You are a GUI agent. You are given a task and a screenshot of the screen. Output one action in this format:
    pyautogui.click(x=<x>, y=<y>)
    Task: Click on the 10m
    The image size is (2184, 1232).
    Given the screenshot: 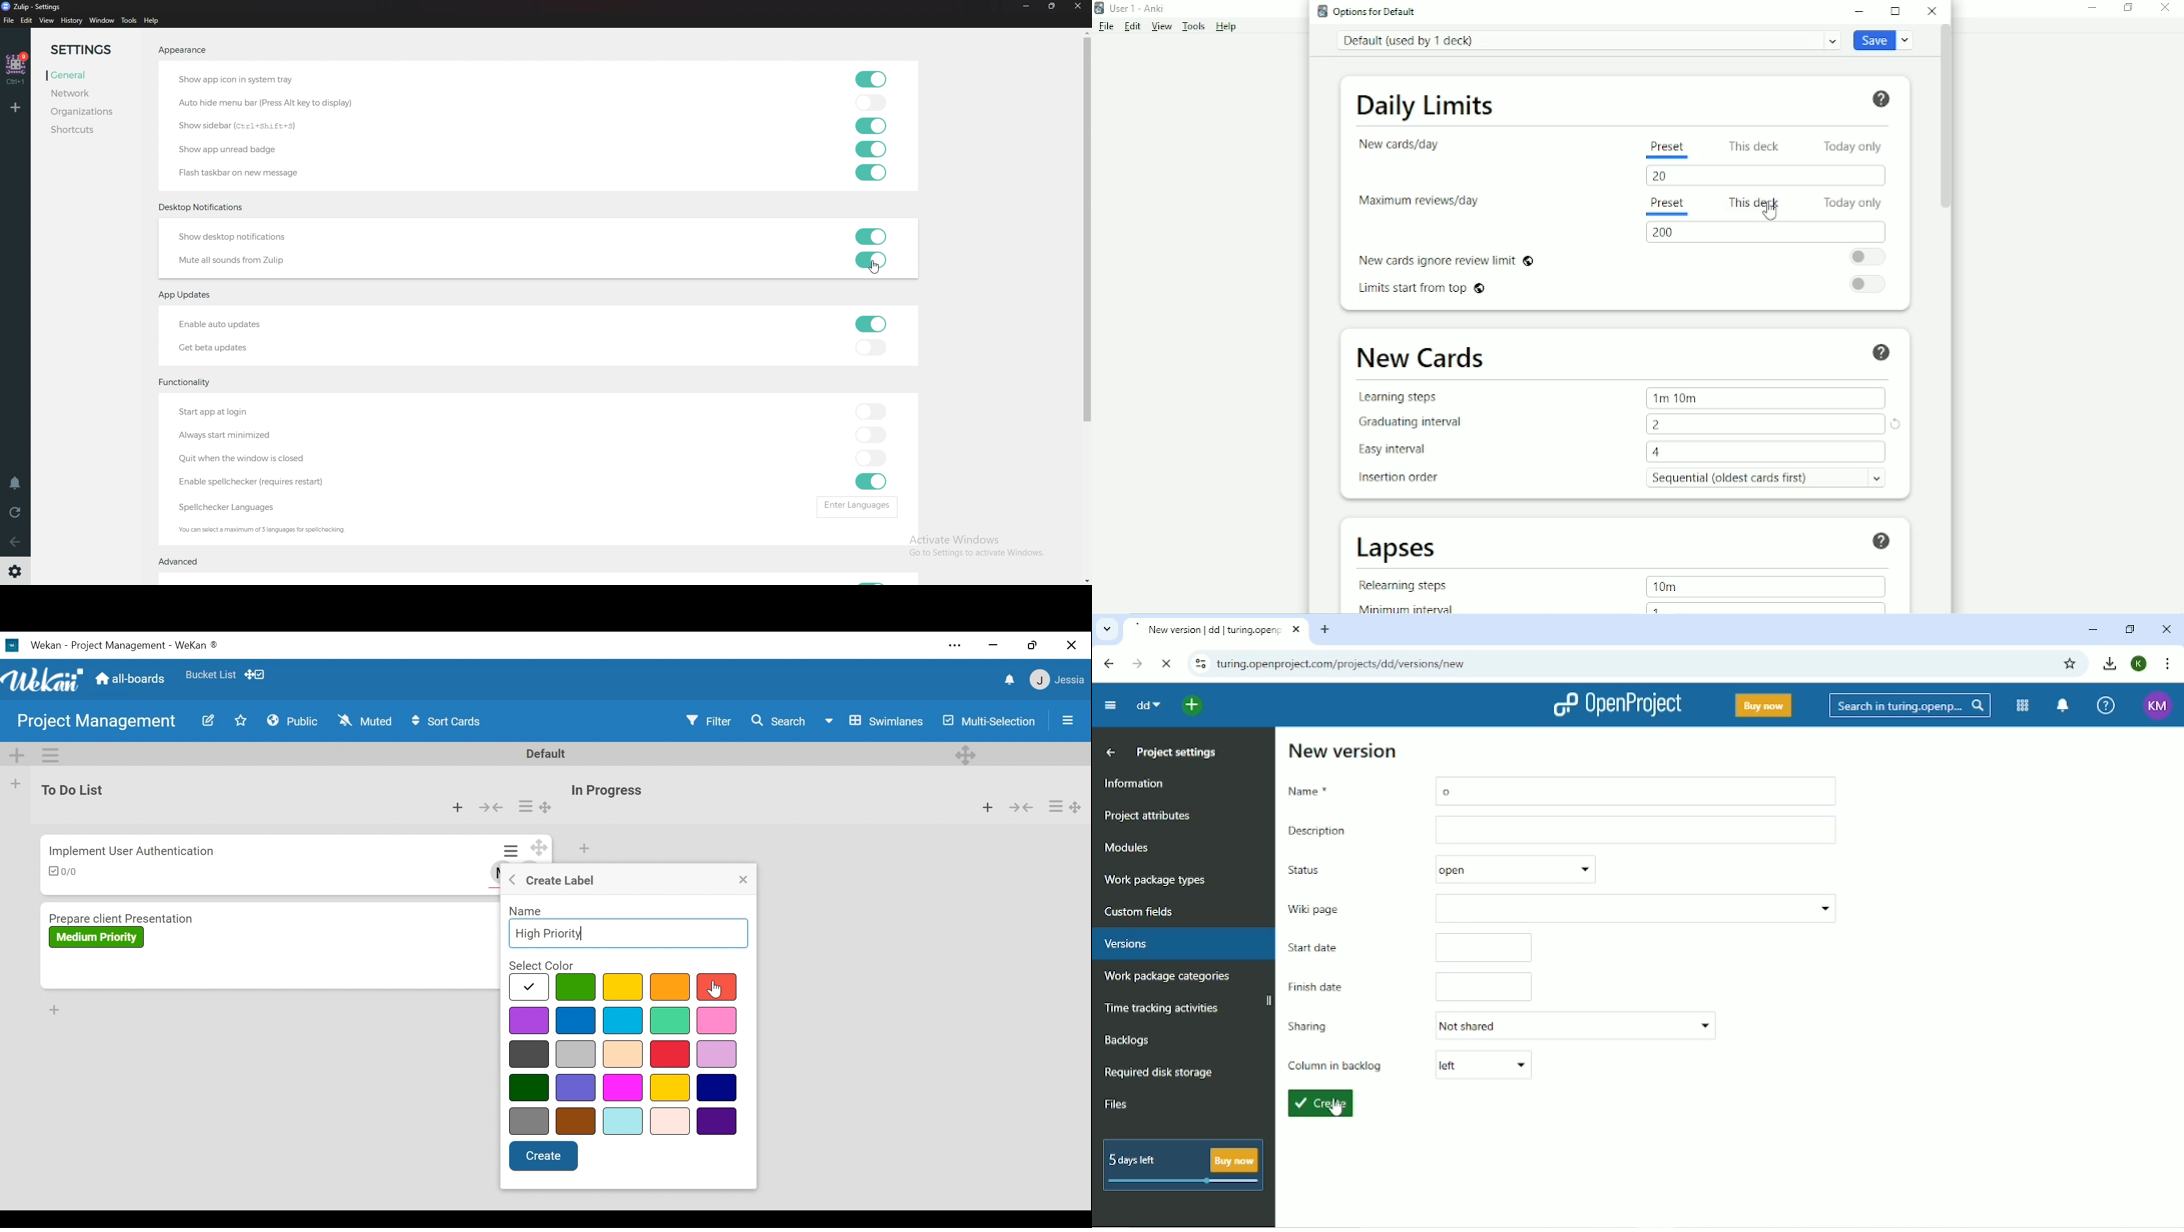 What is the action you would take?
    pyautogui.click(x=1664, y=586)
    